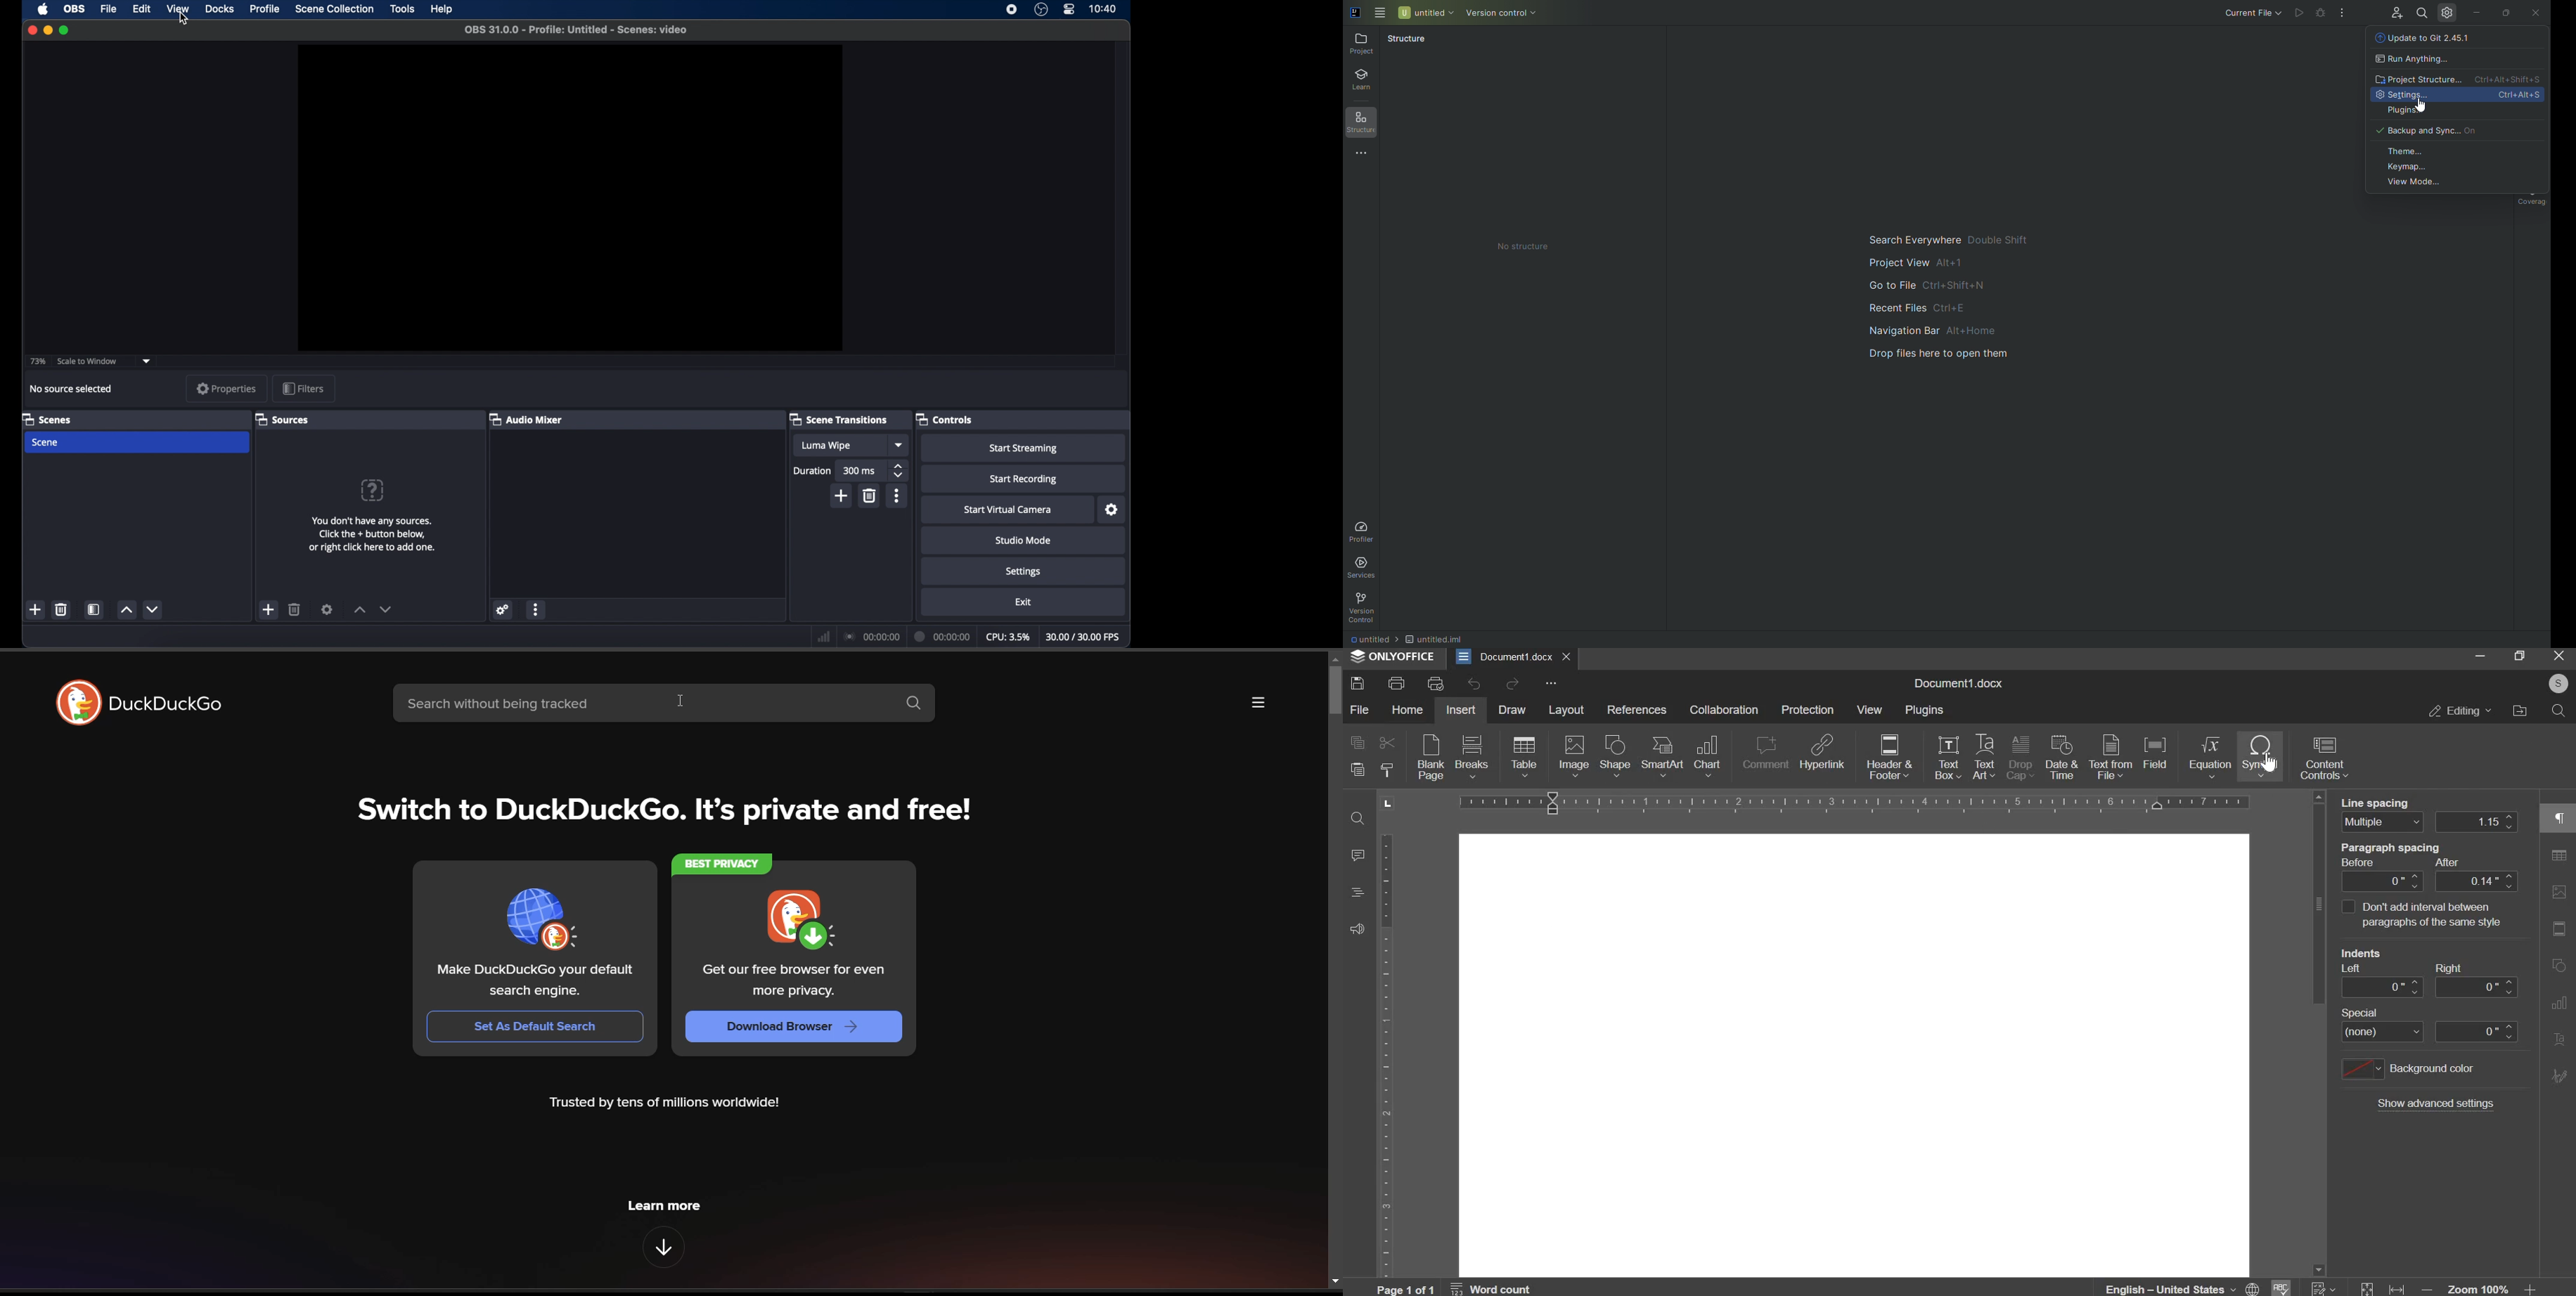 Image resolution: width=2576 pixels, height=1316 pixels. I want to click on obs, so click(73, 9).